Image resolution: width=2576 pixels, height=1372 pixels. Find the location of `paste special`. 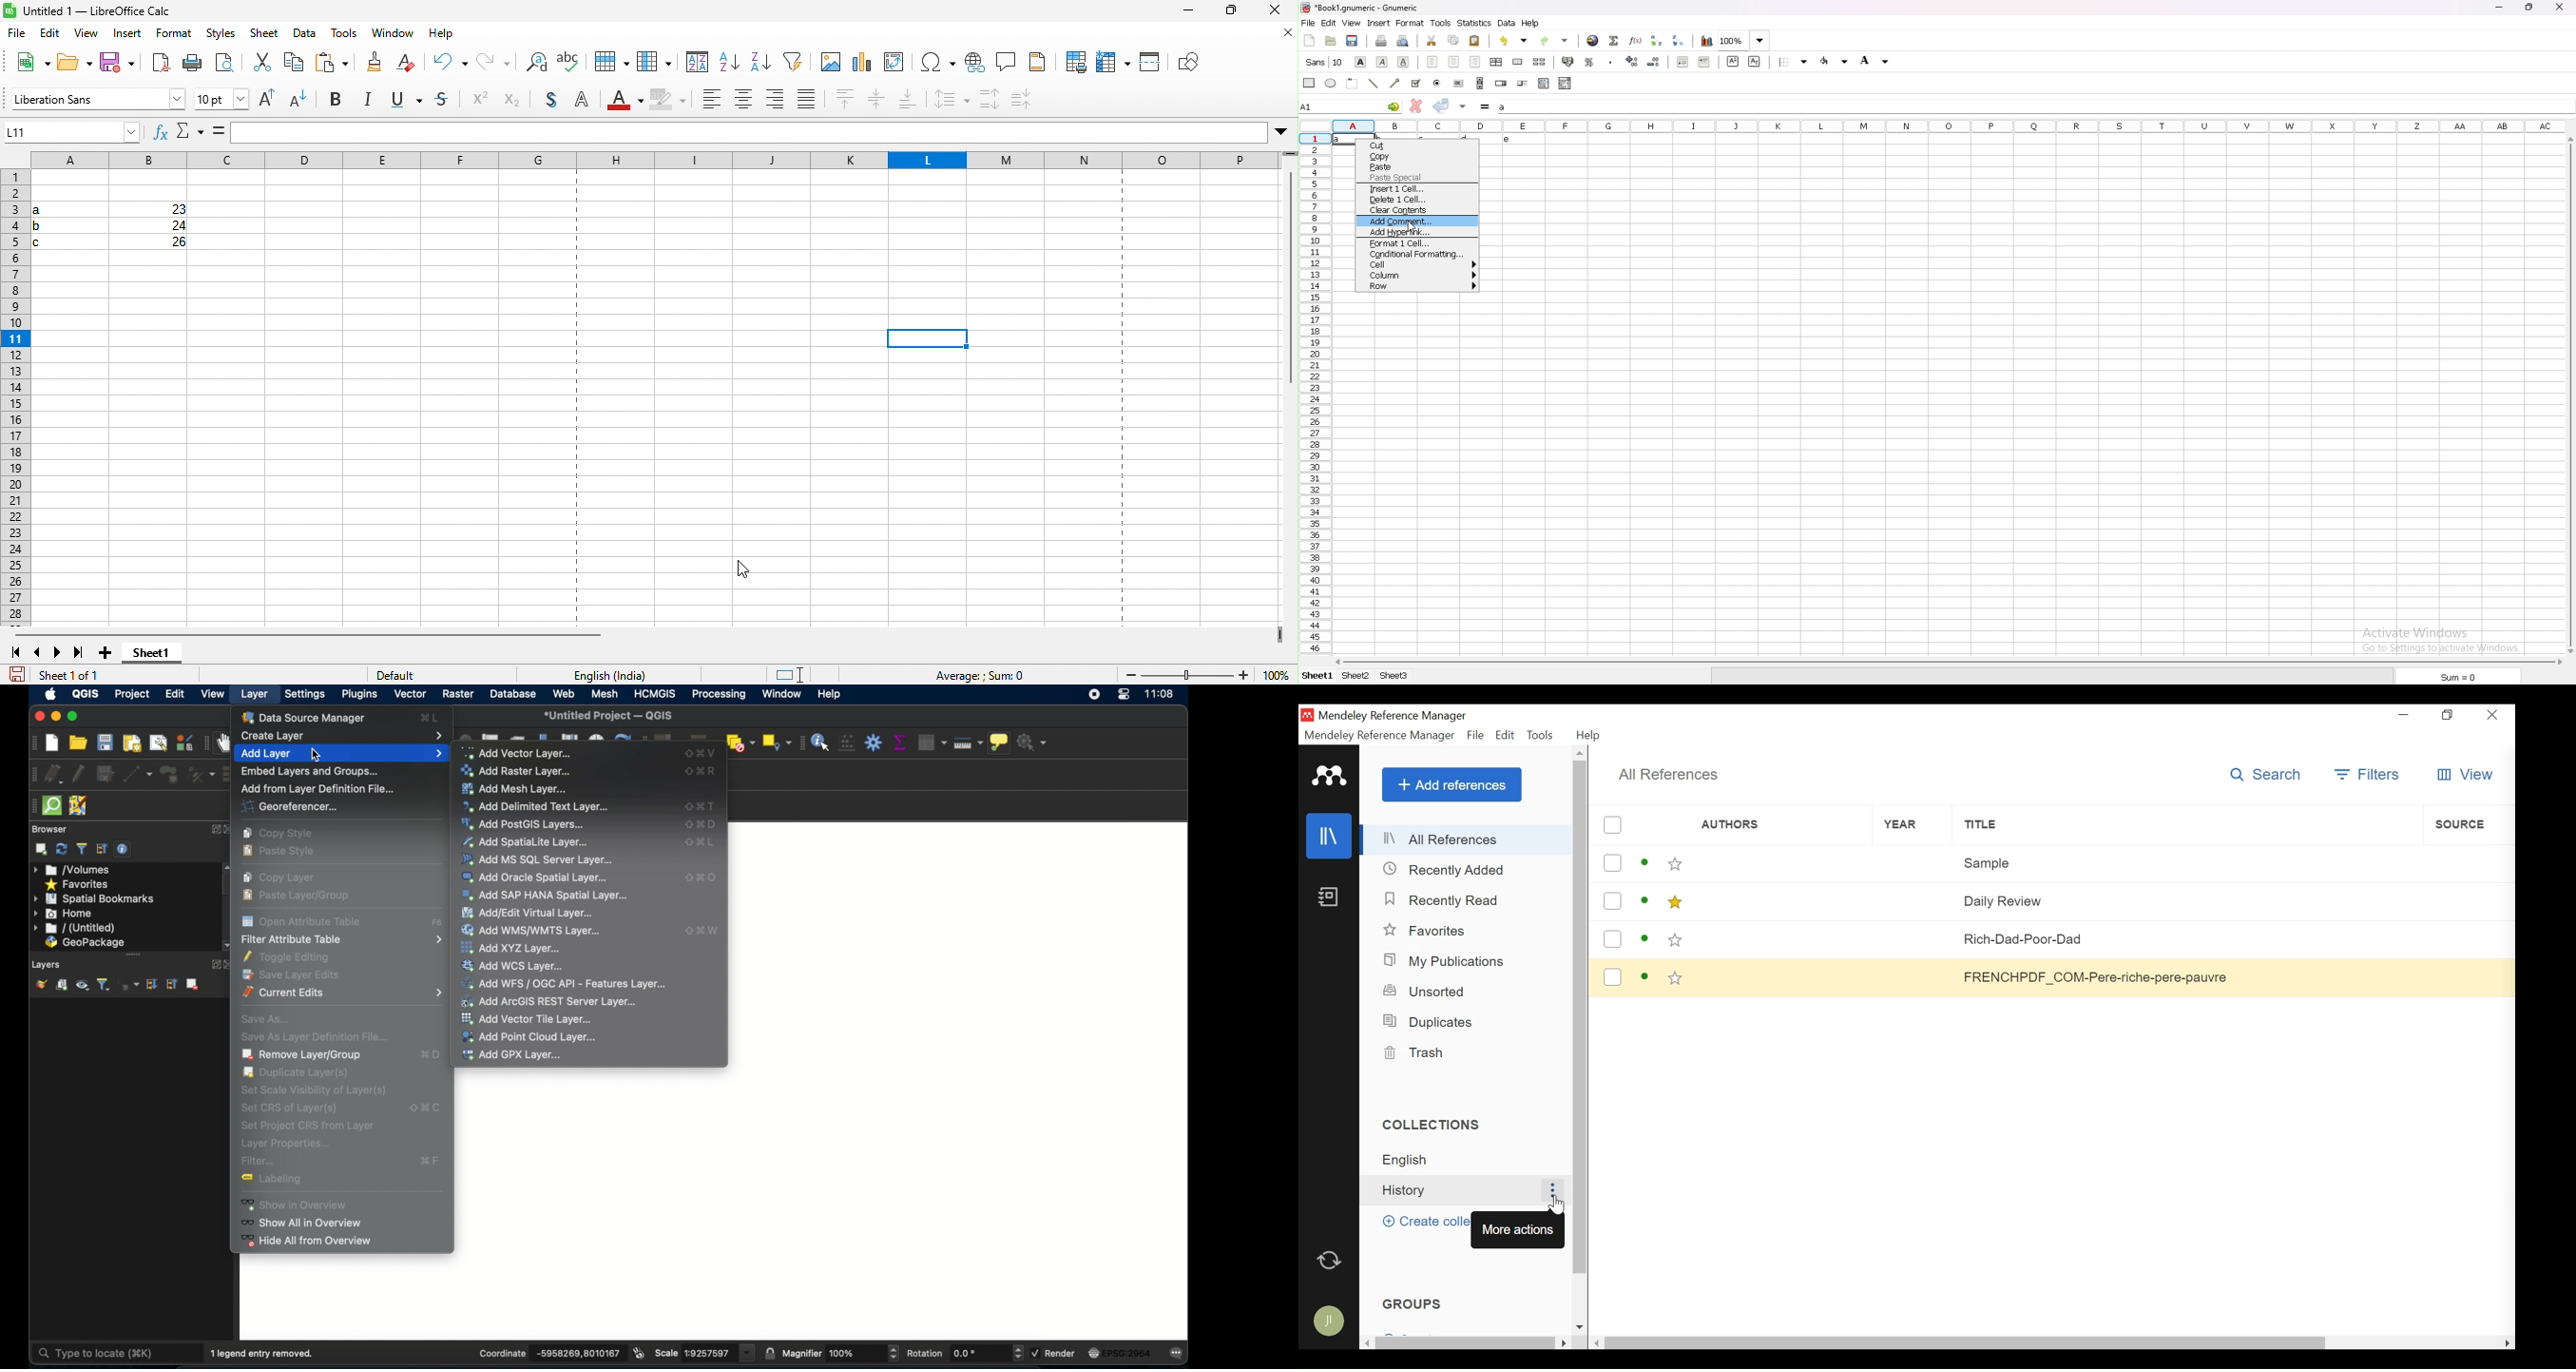

paste special is located at coordinates (1418, 177).